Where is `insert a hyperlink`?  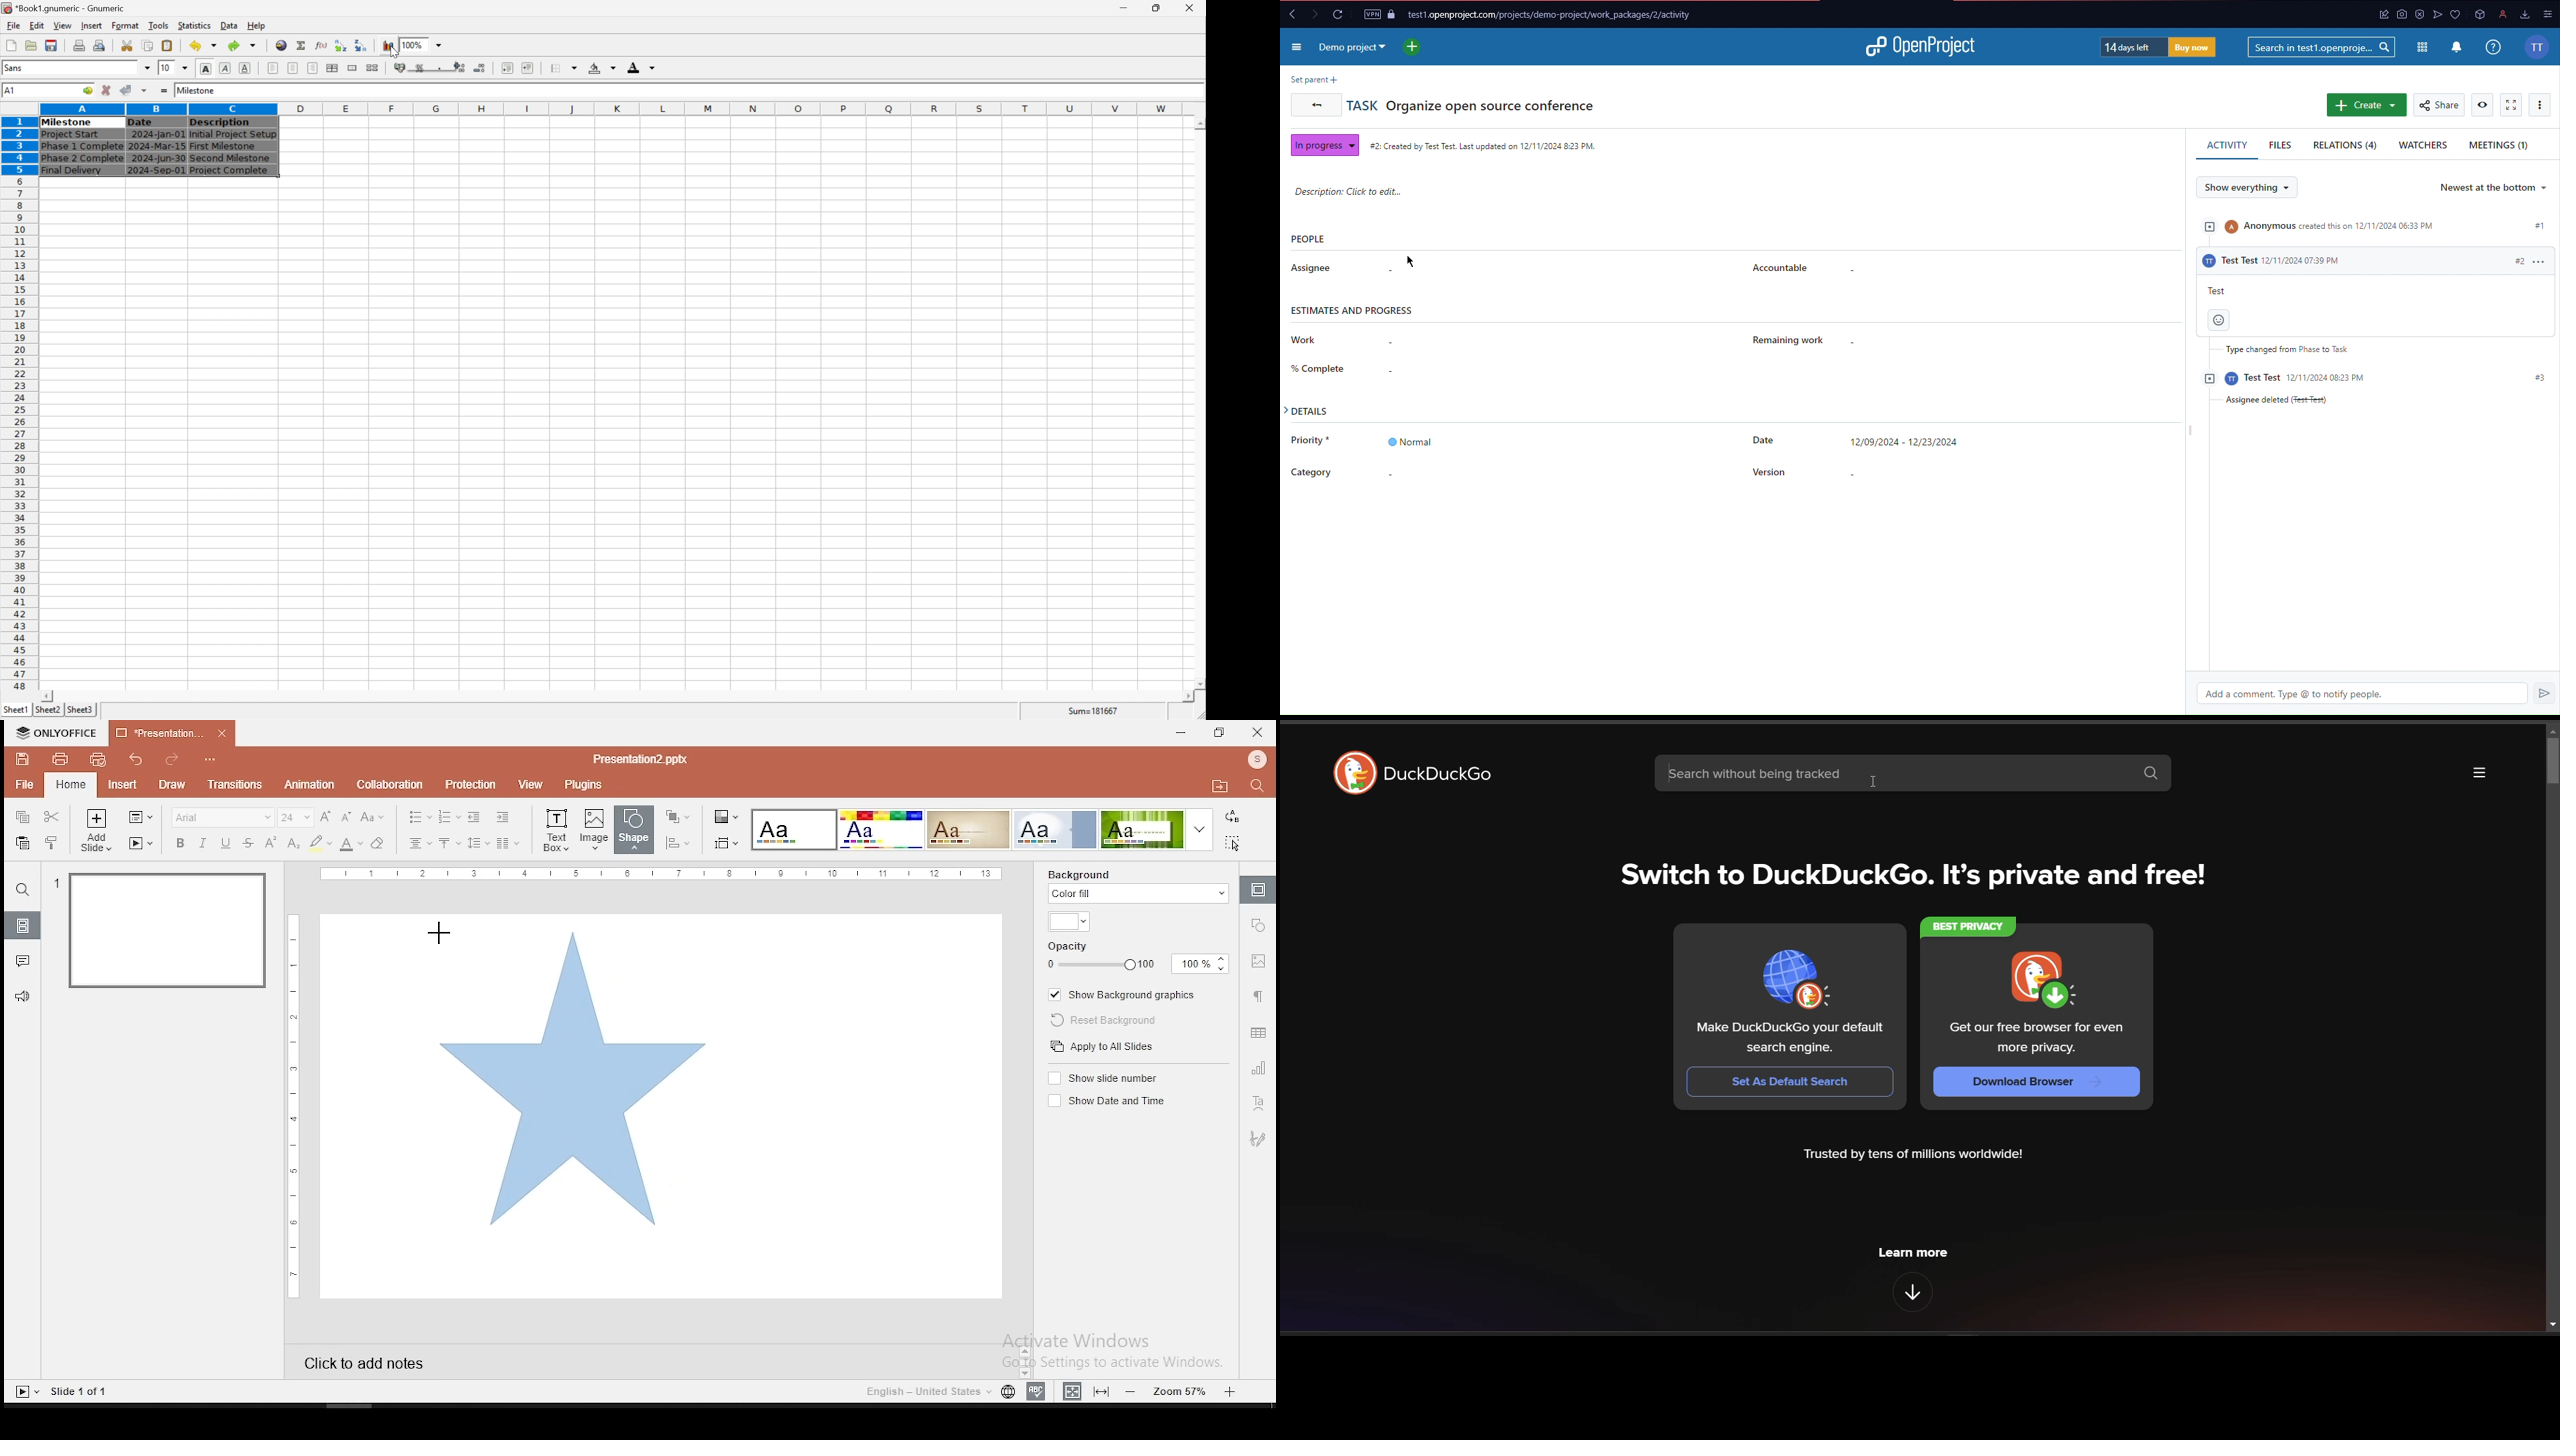 insert a hyperlink is located at coordinates (282, 45).